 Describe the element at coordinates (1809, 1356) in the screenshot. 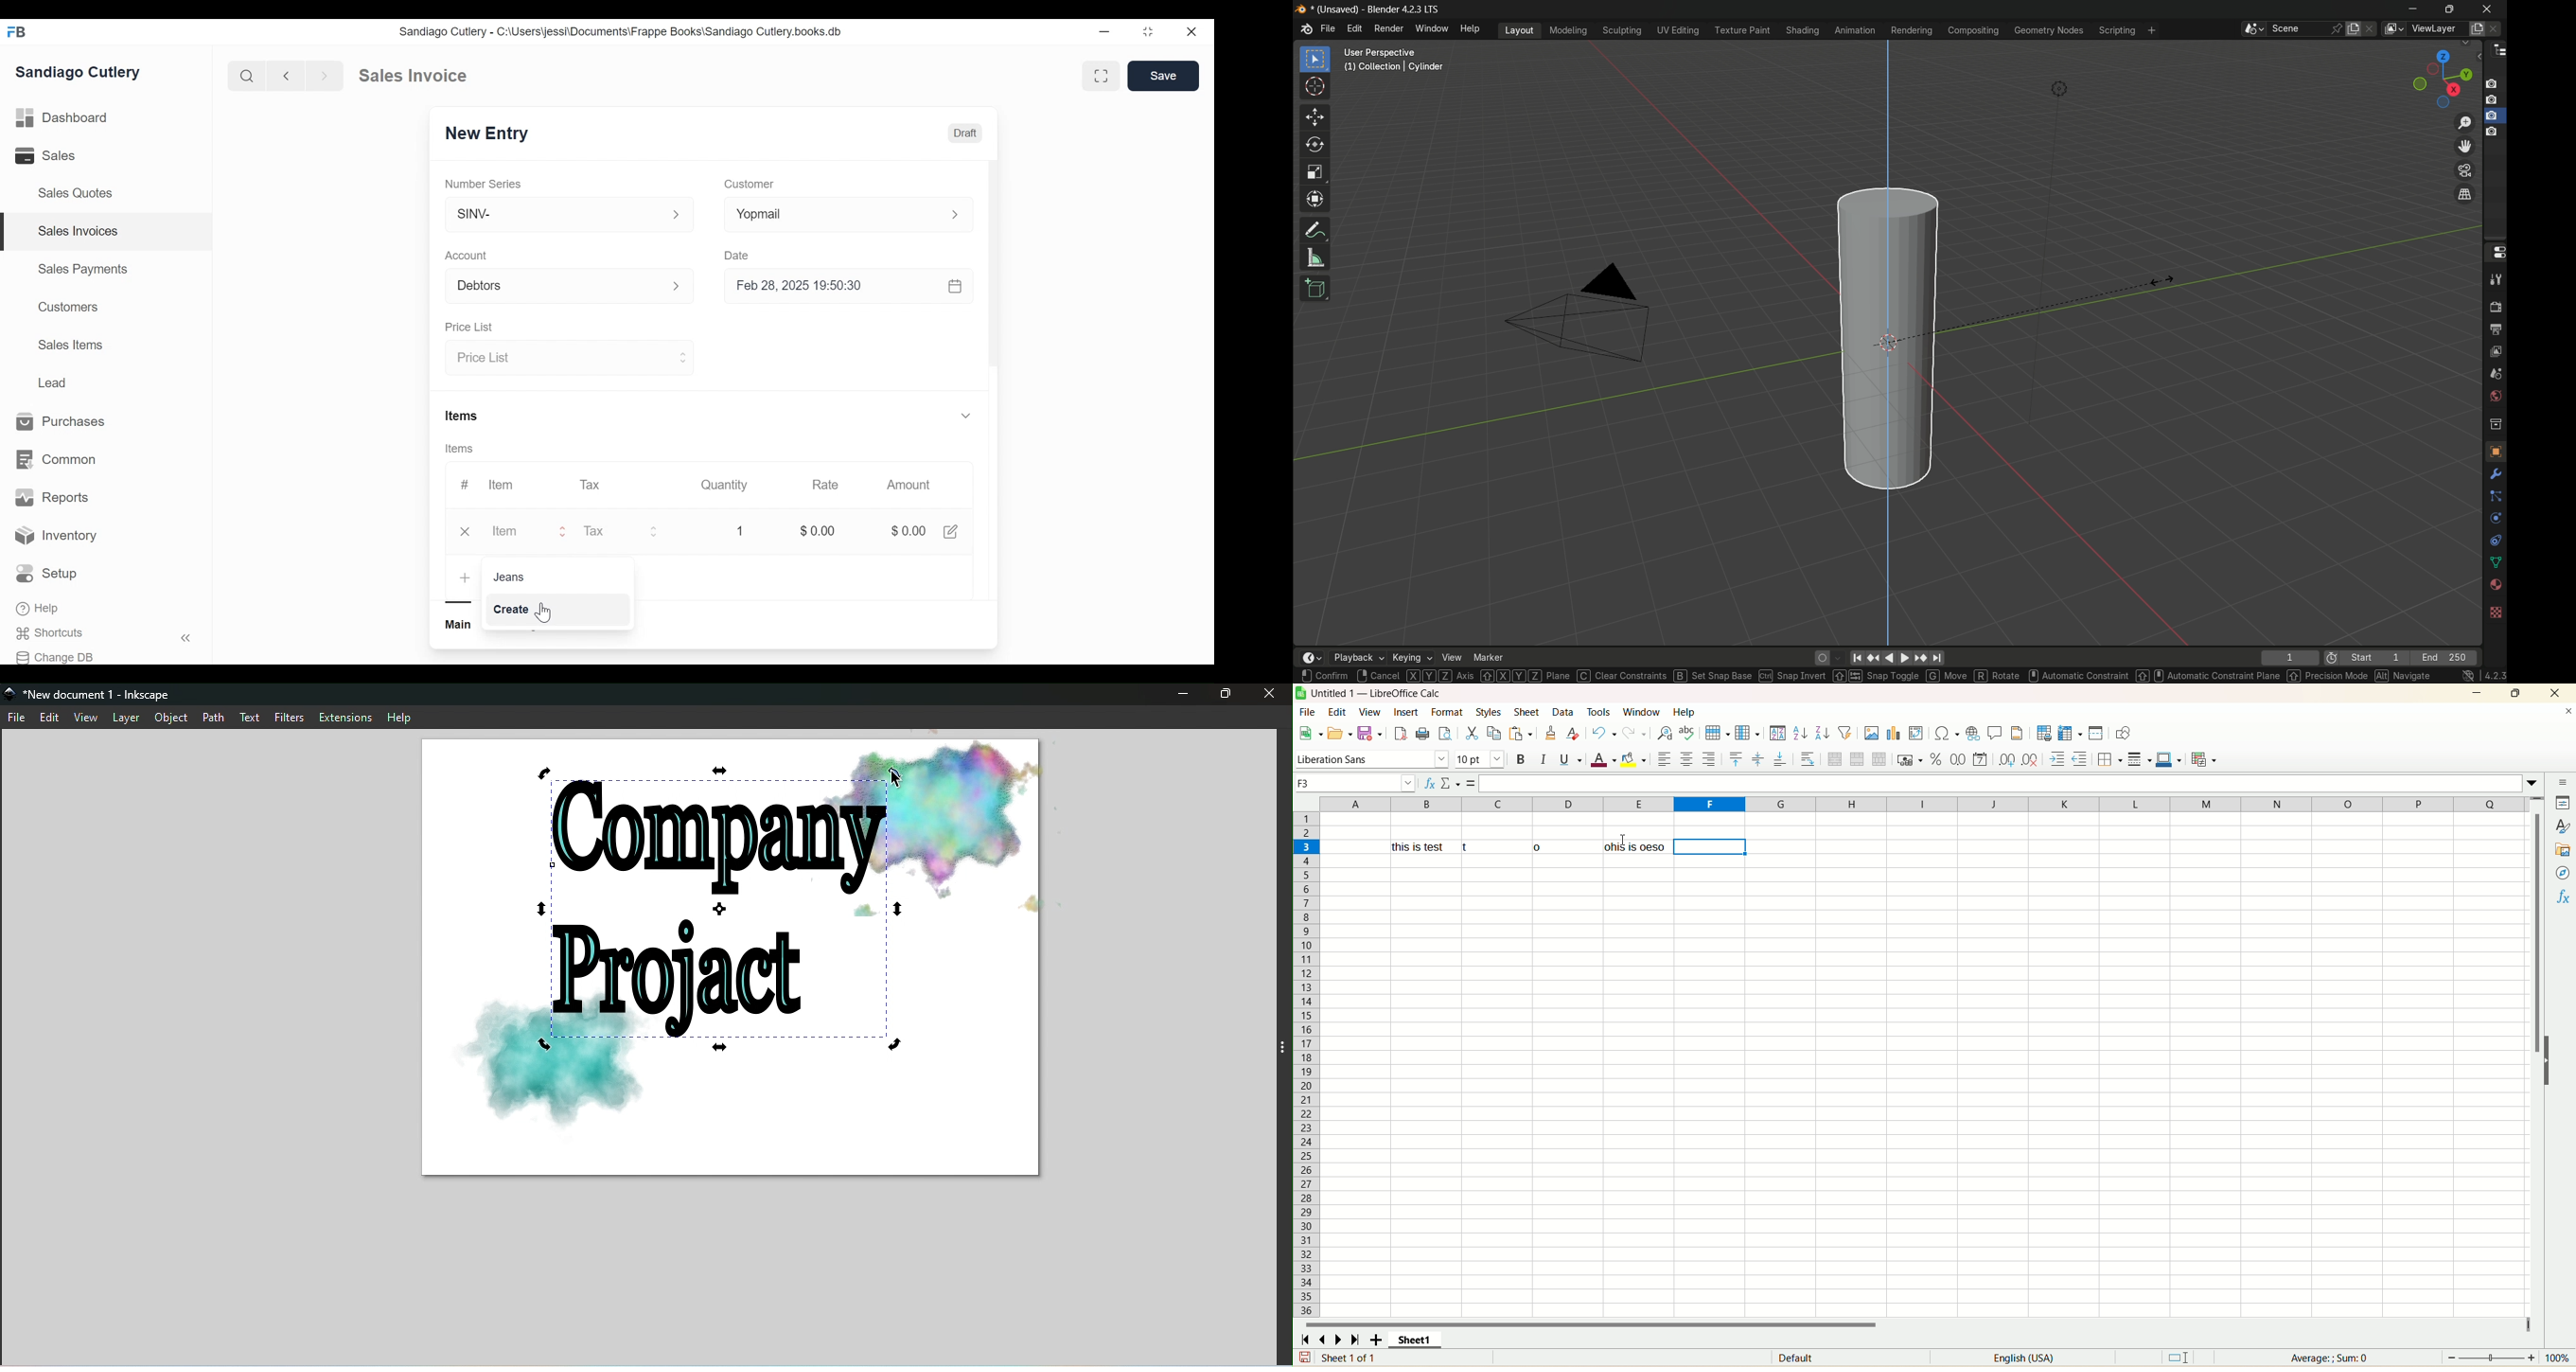

I see `default` at that location.